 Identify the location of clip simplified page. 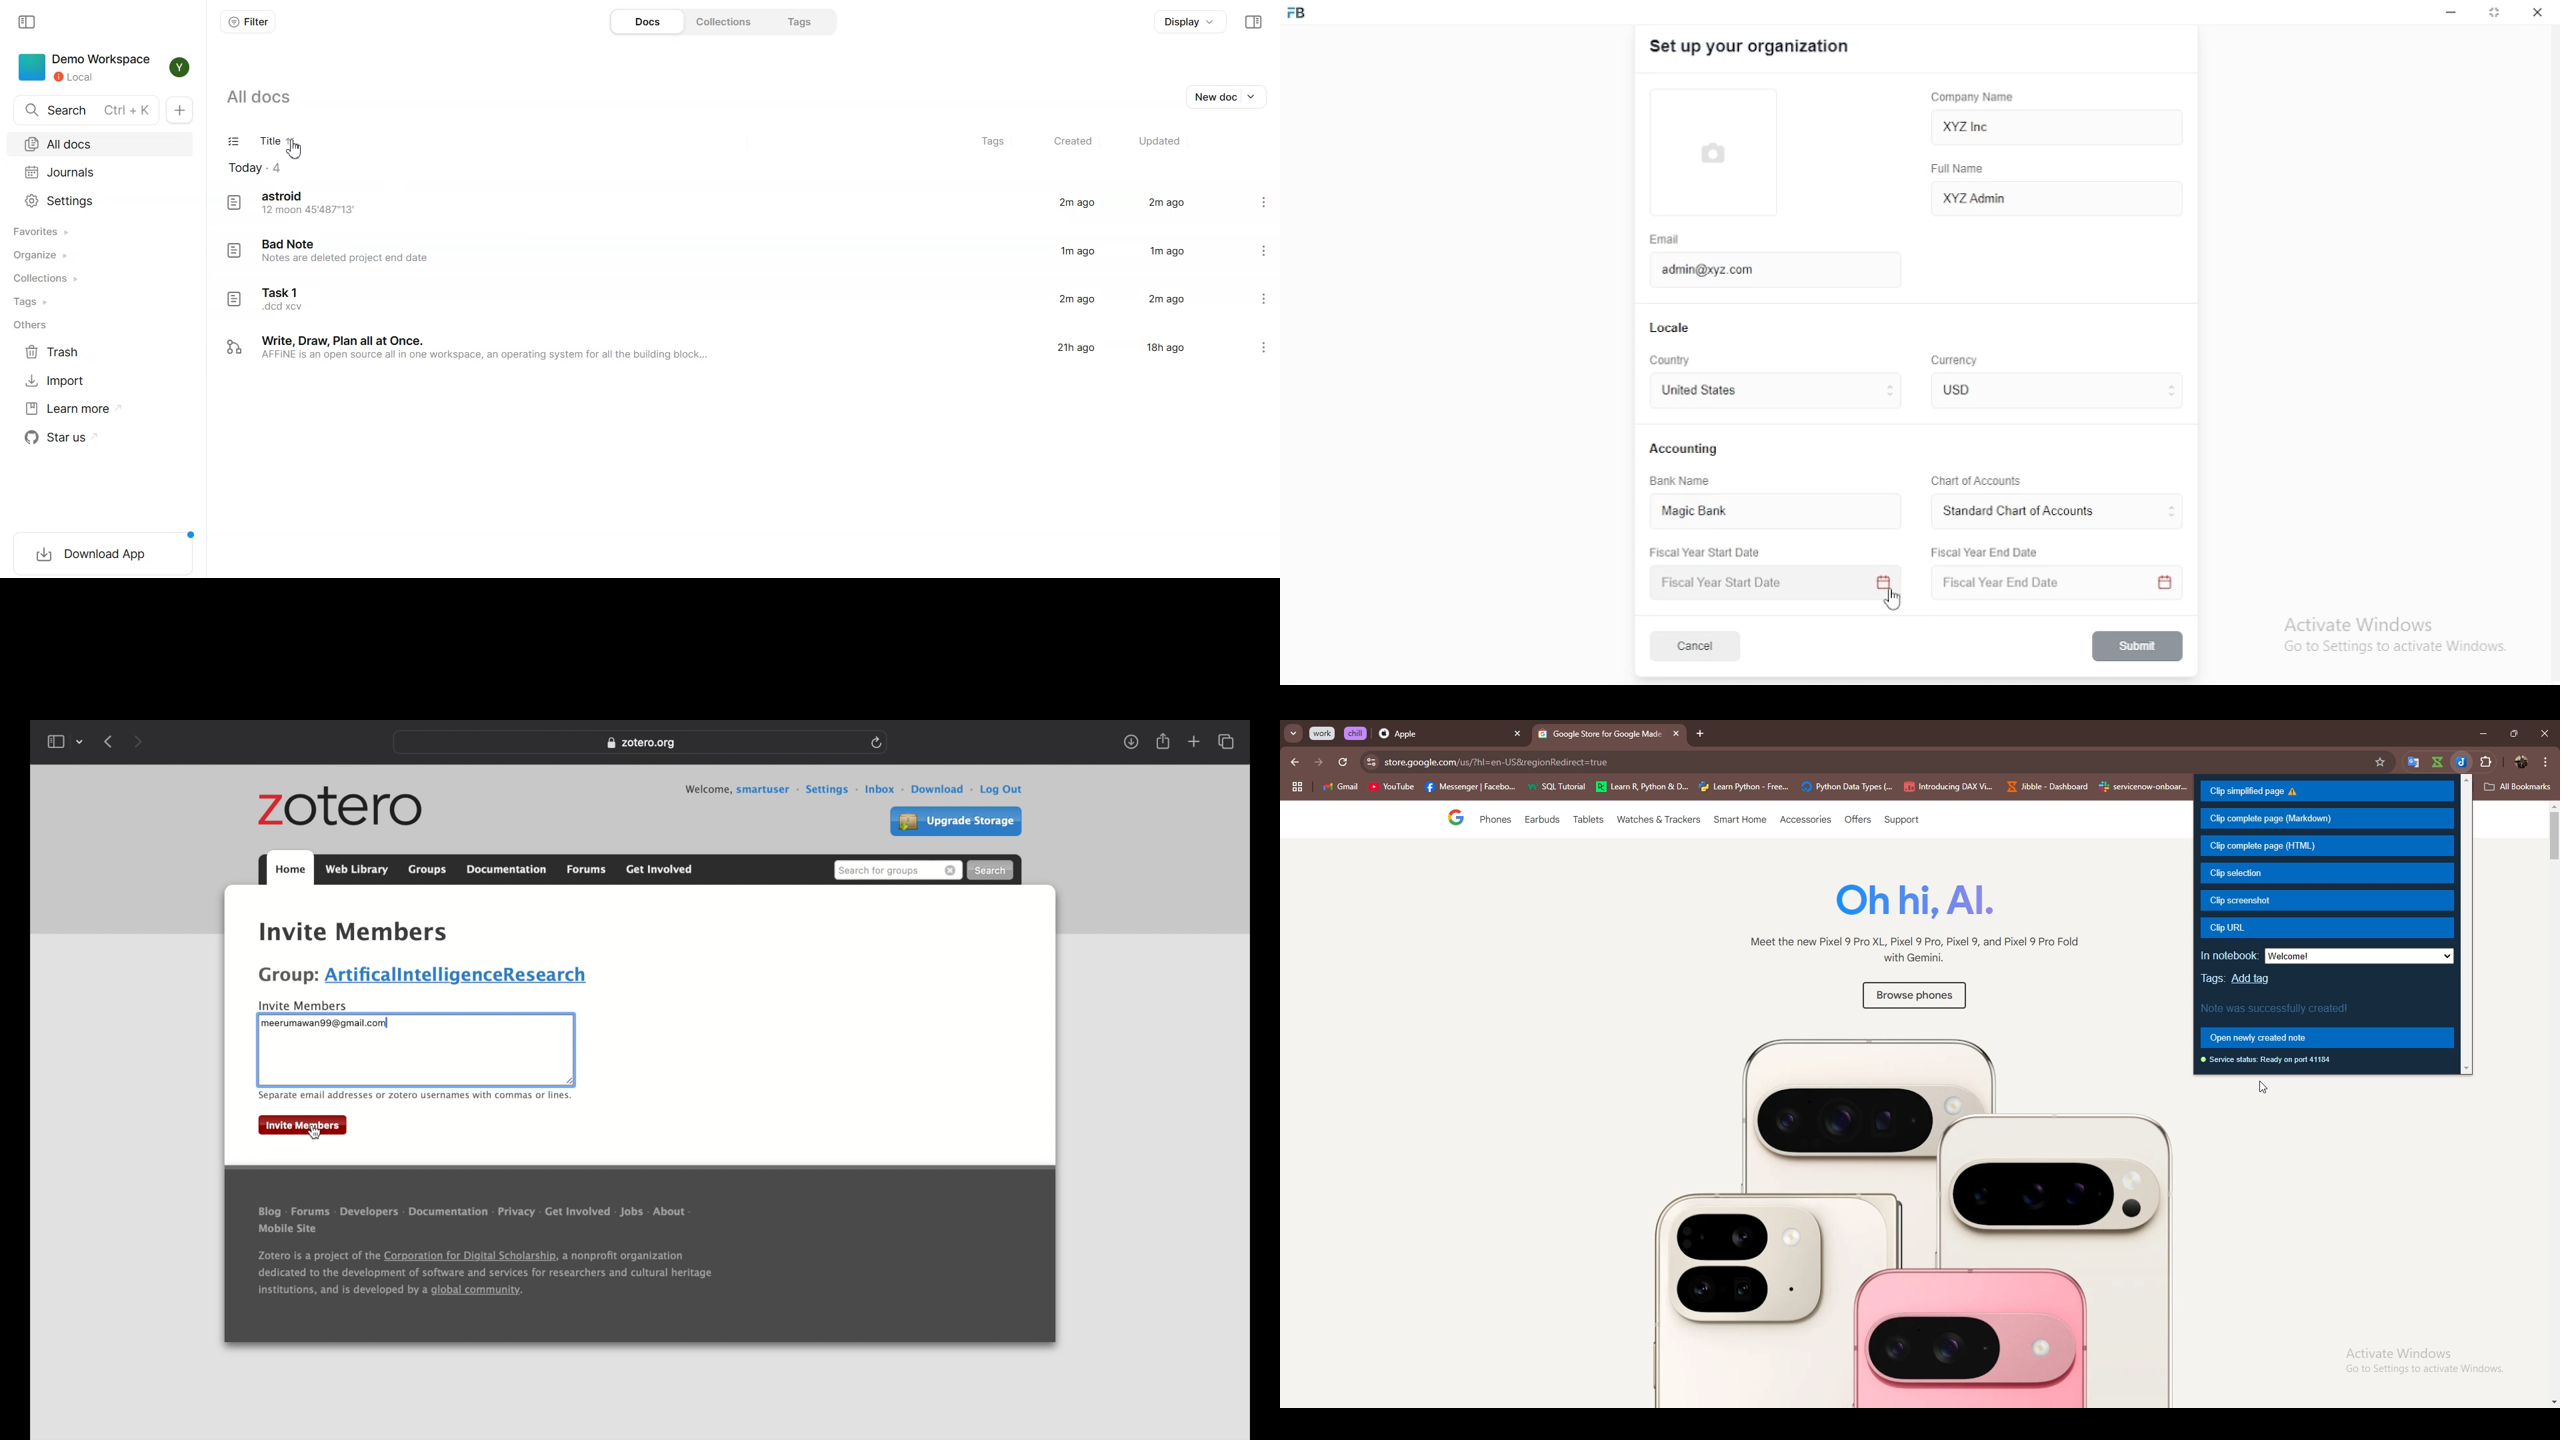
(2327, 792).